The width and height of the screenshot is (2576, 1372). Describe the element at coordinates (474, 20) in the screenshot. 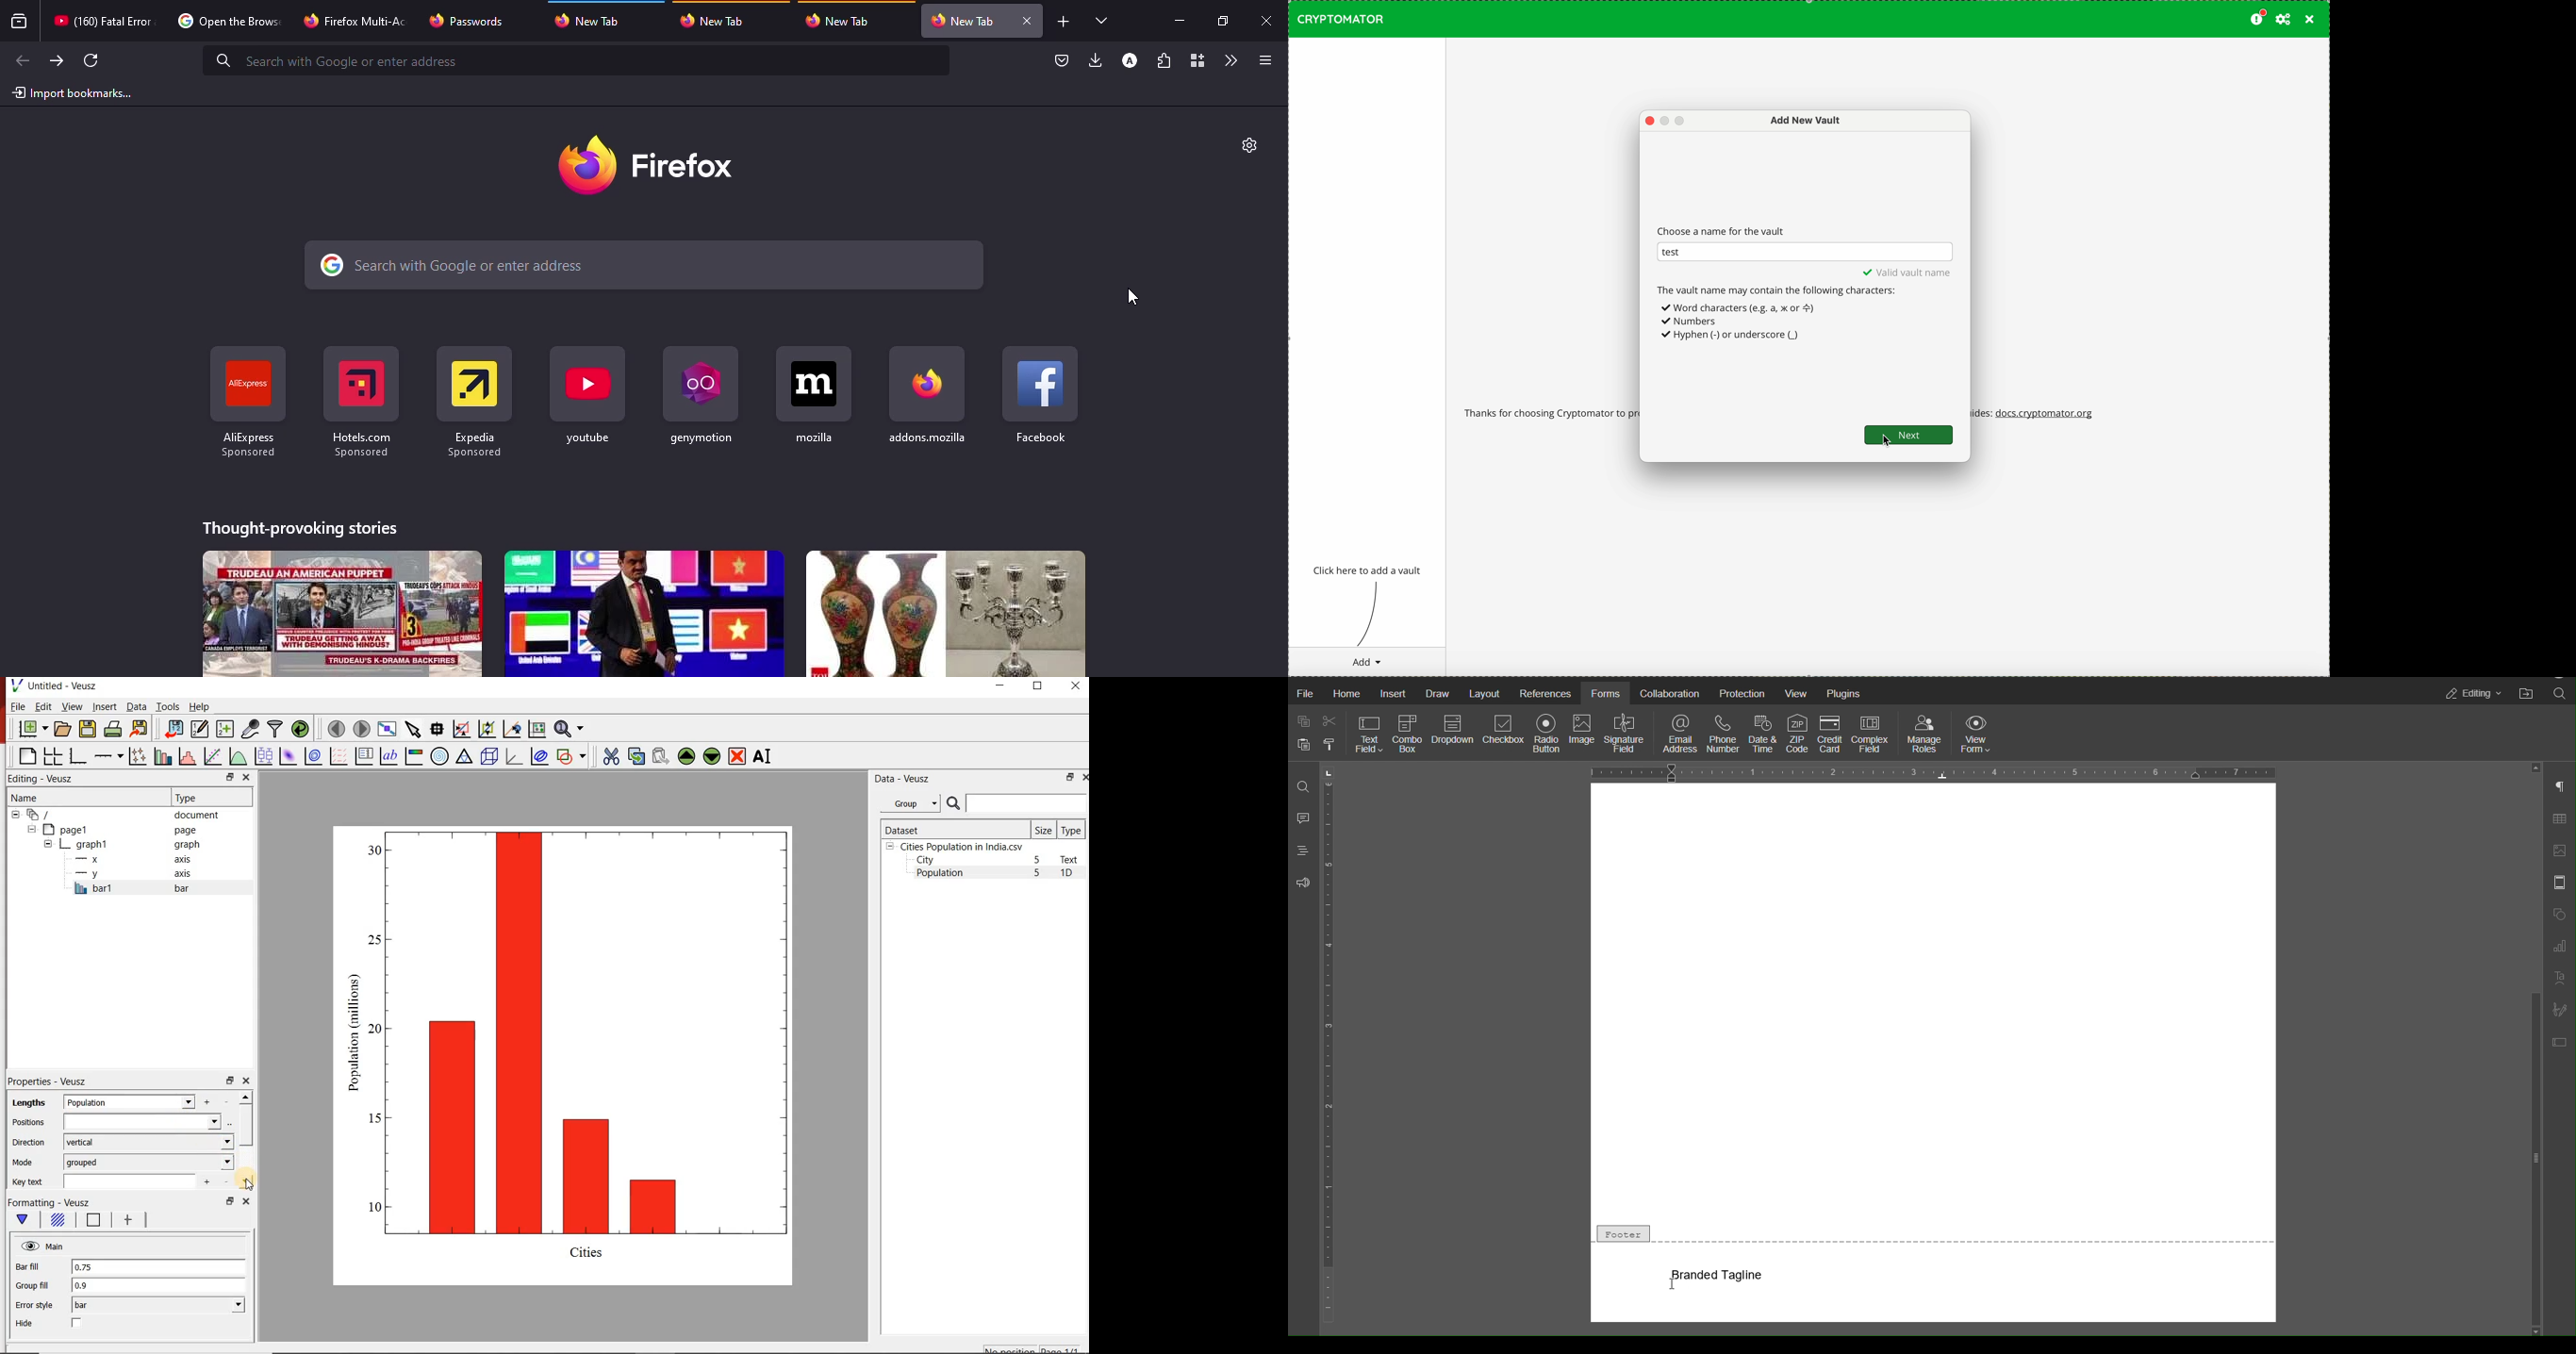

I see `tab` at that location.